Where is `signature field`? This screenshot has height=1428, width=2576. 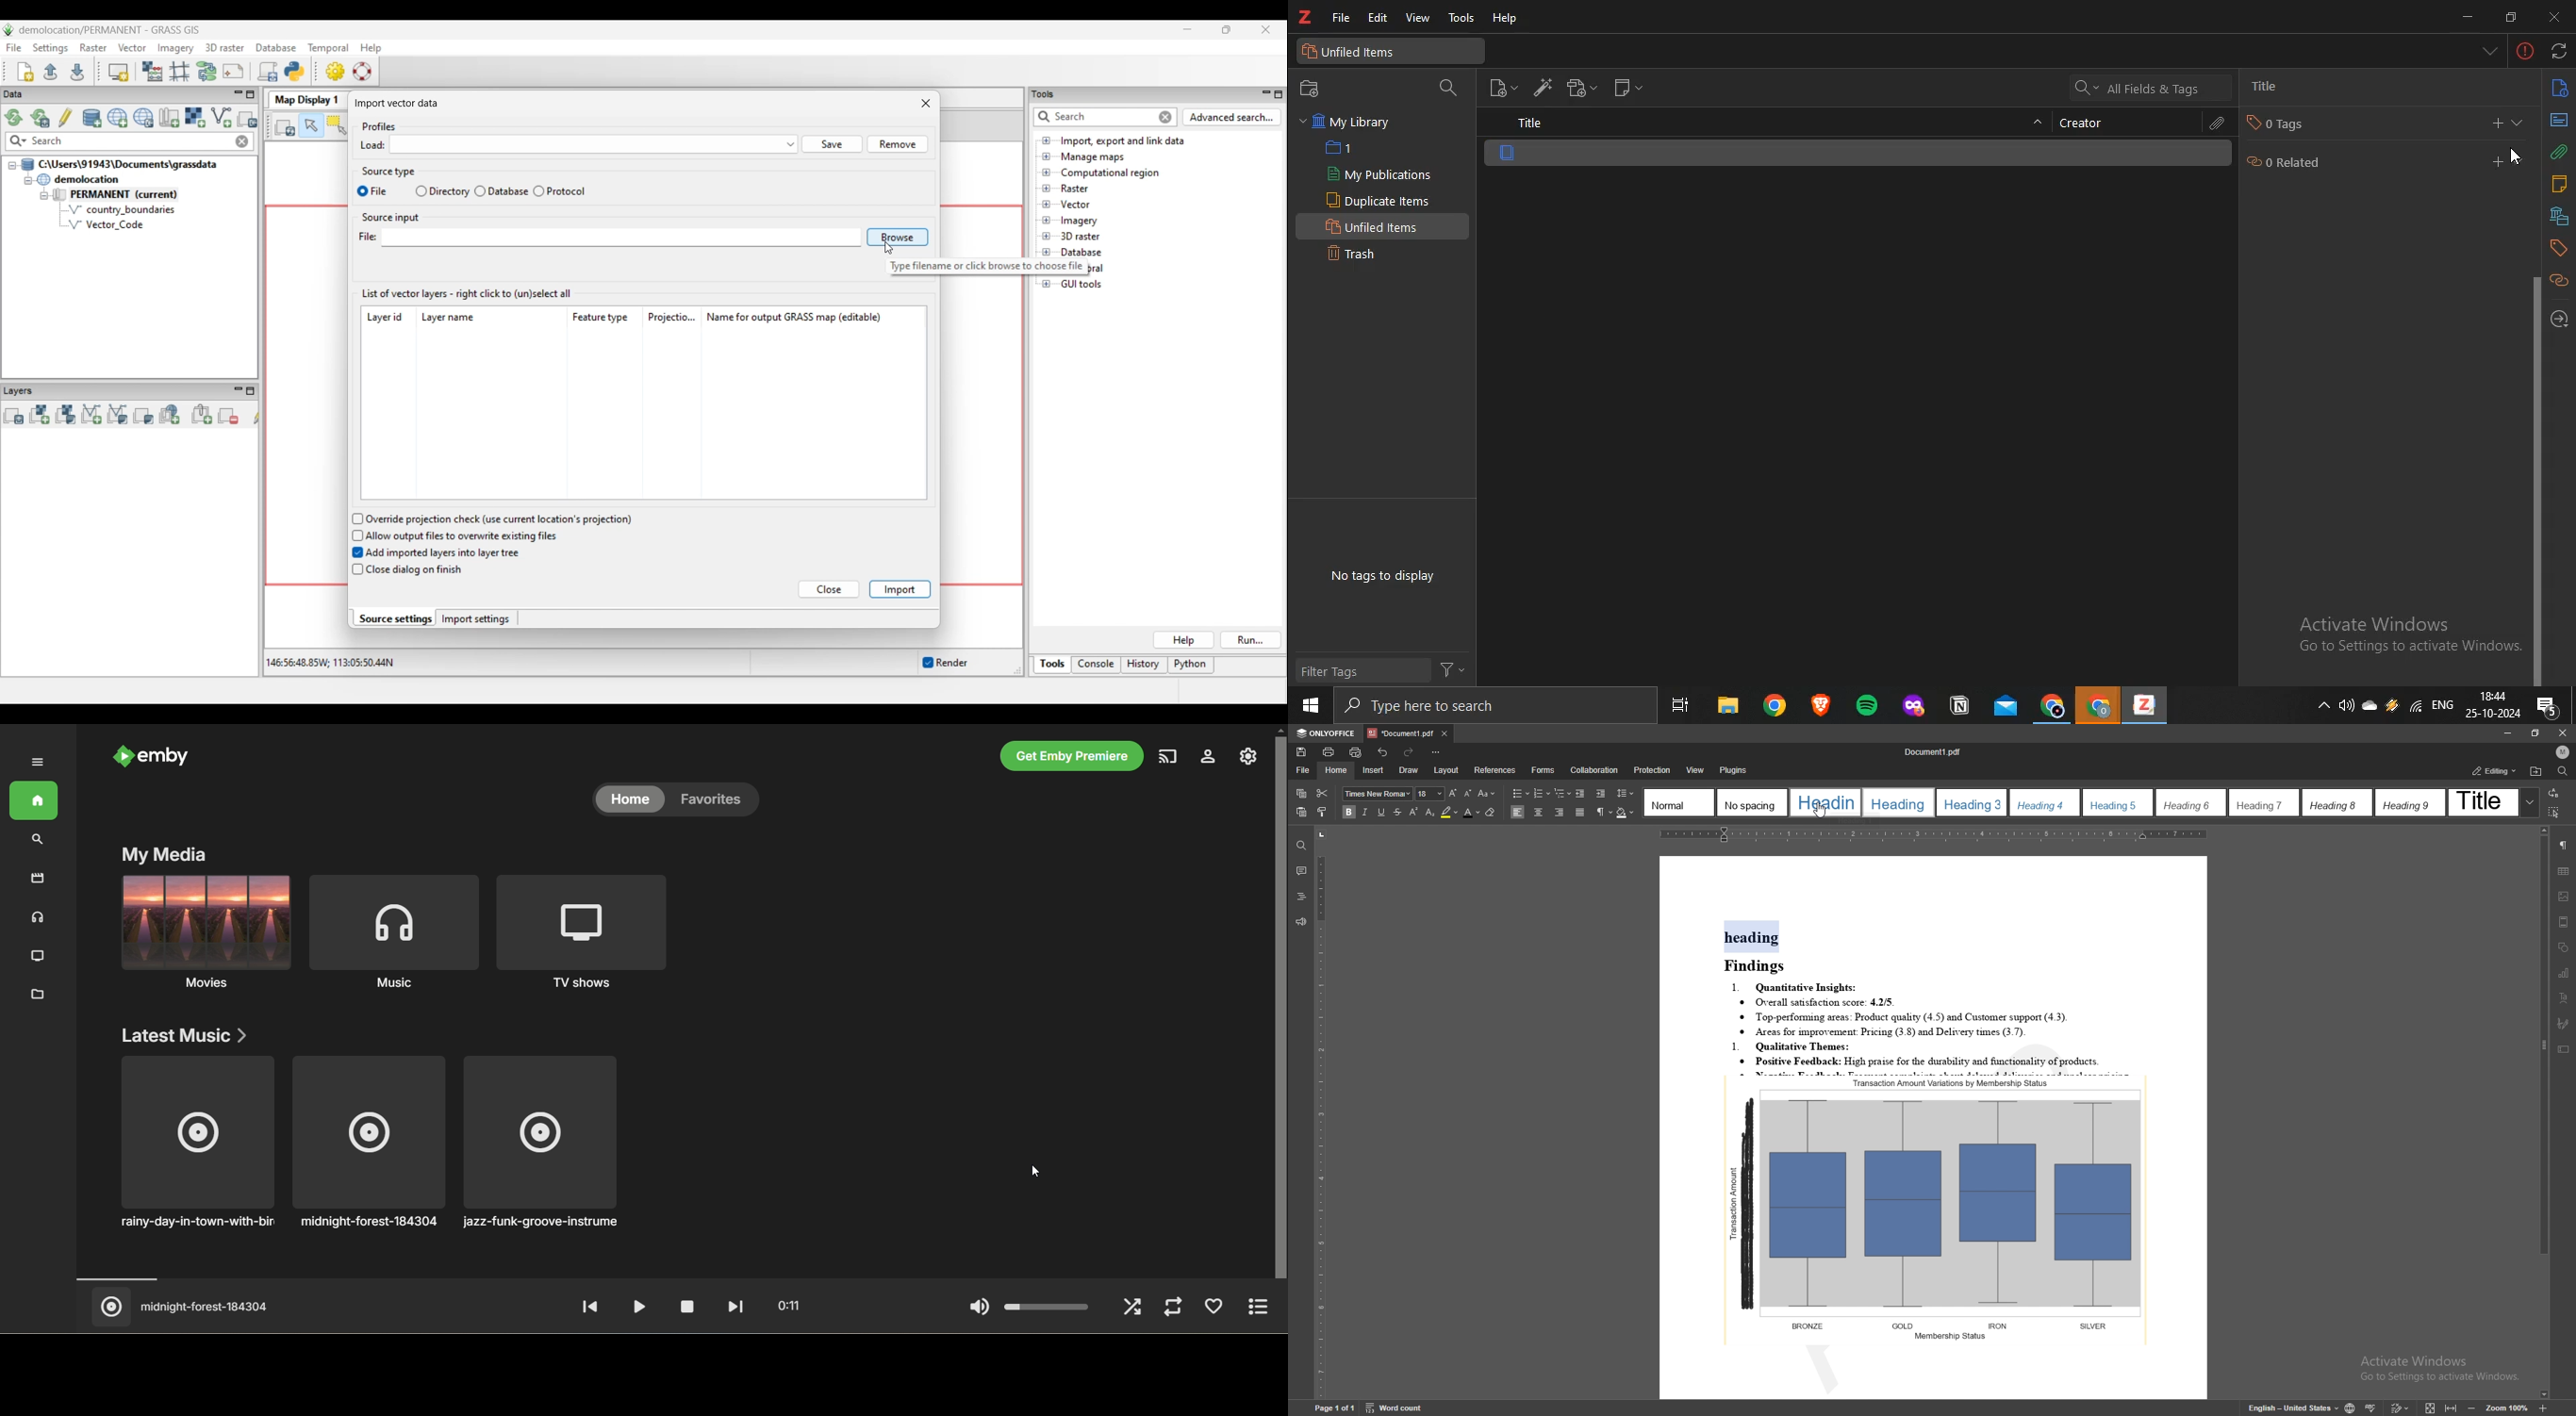
signature field is located at coordinates (2563, 1025).